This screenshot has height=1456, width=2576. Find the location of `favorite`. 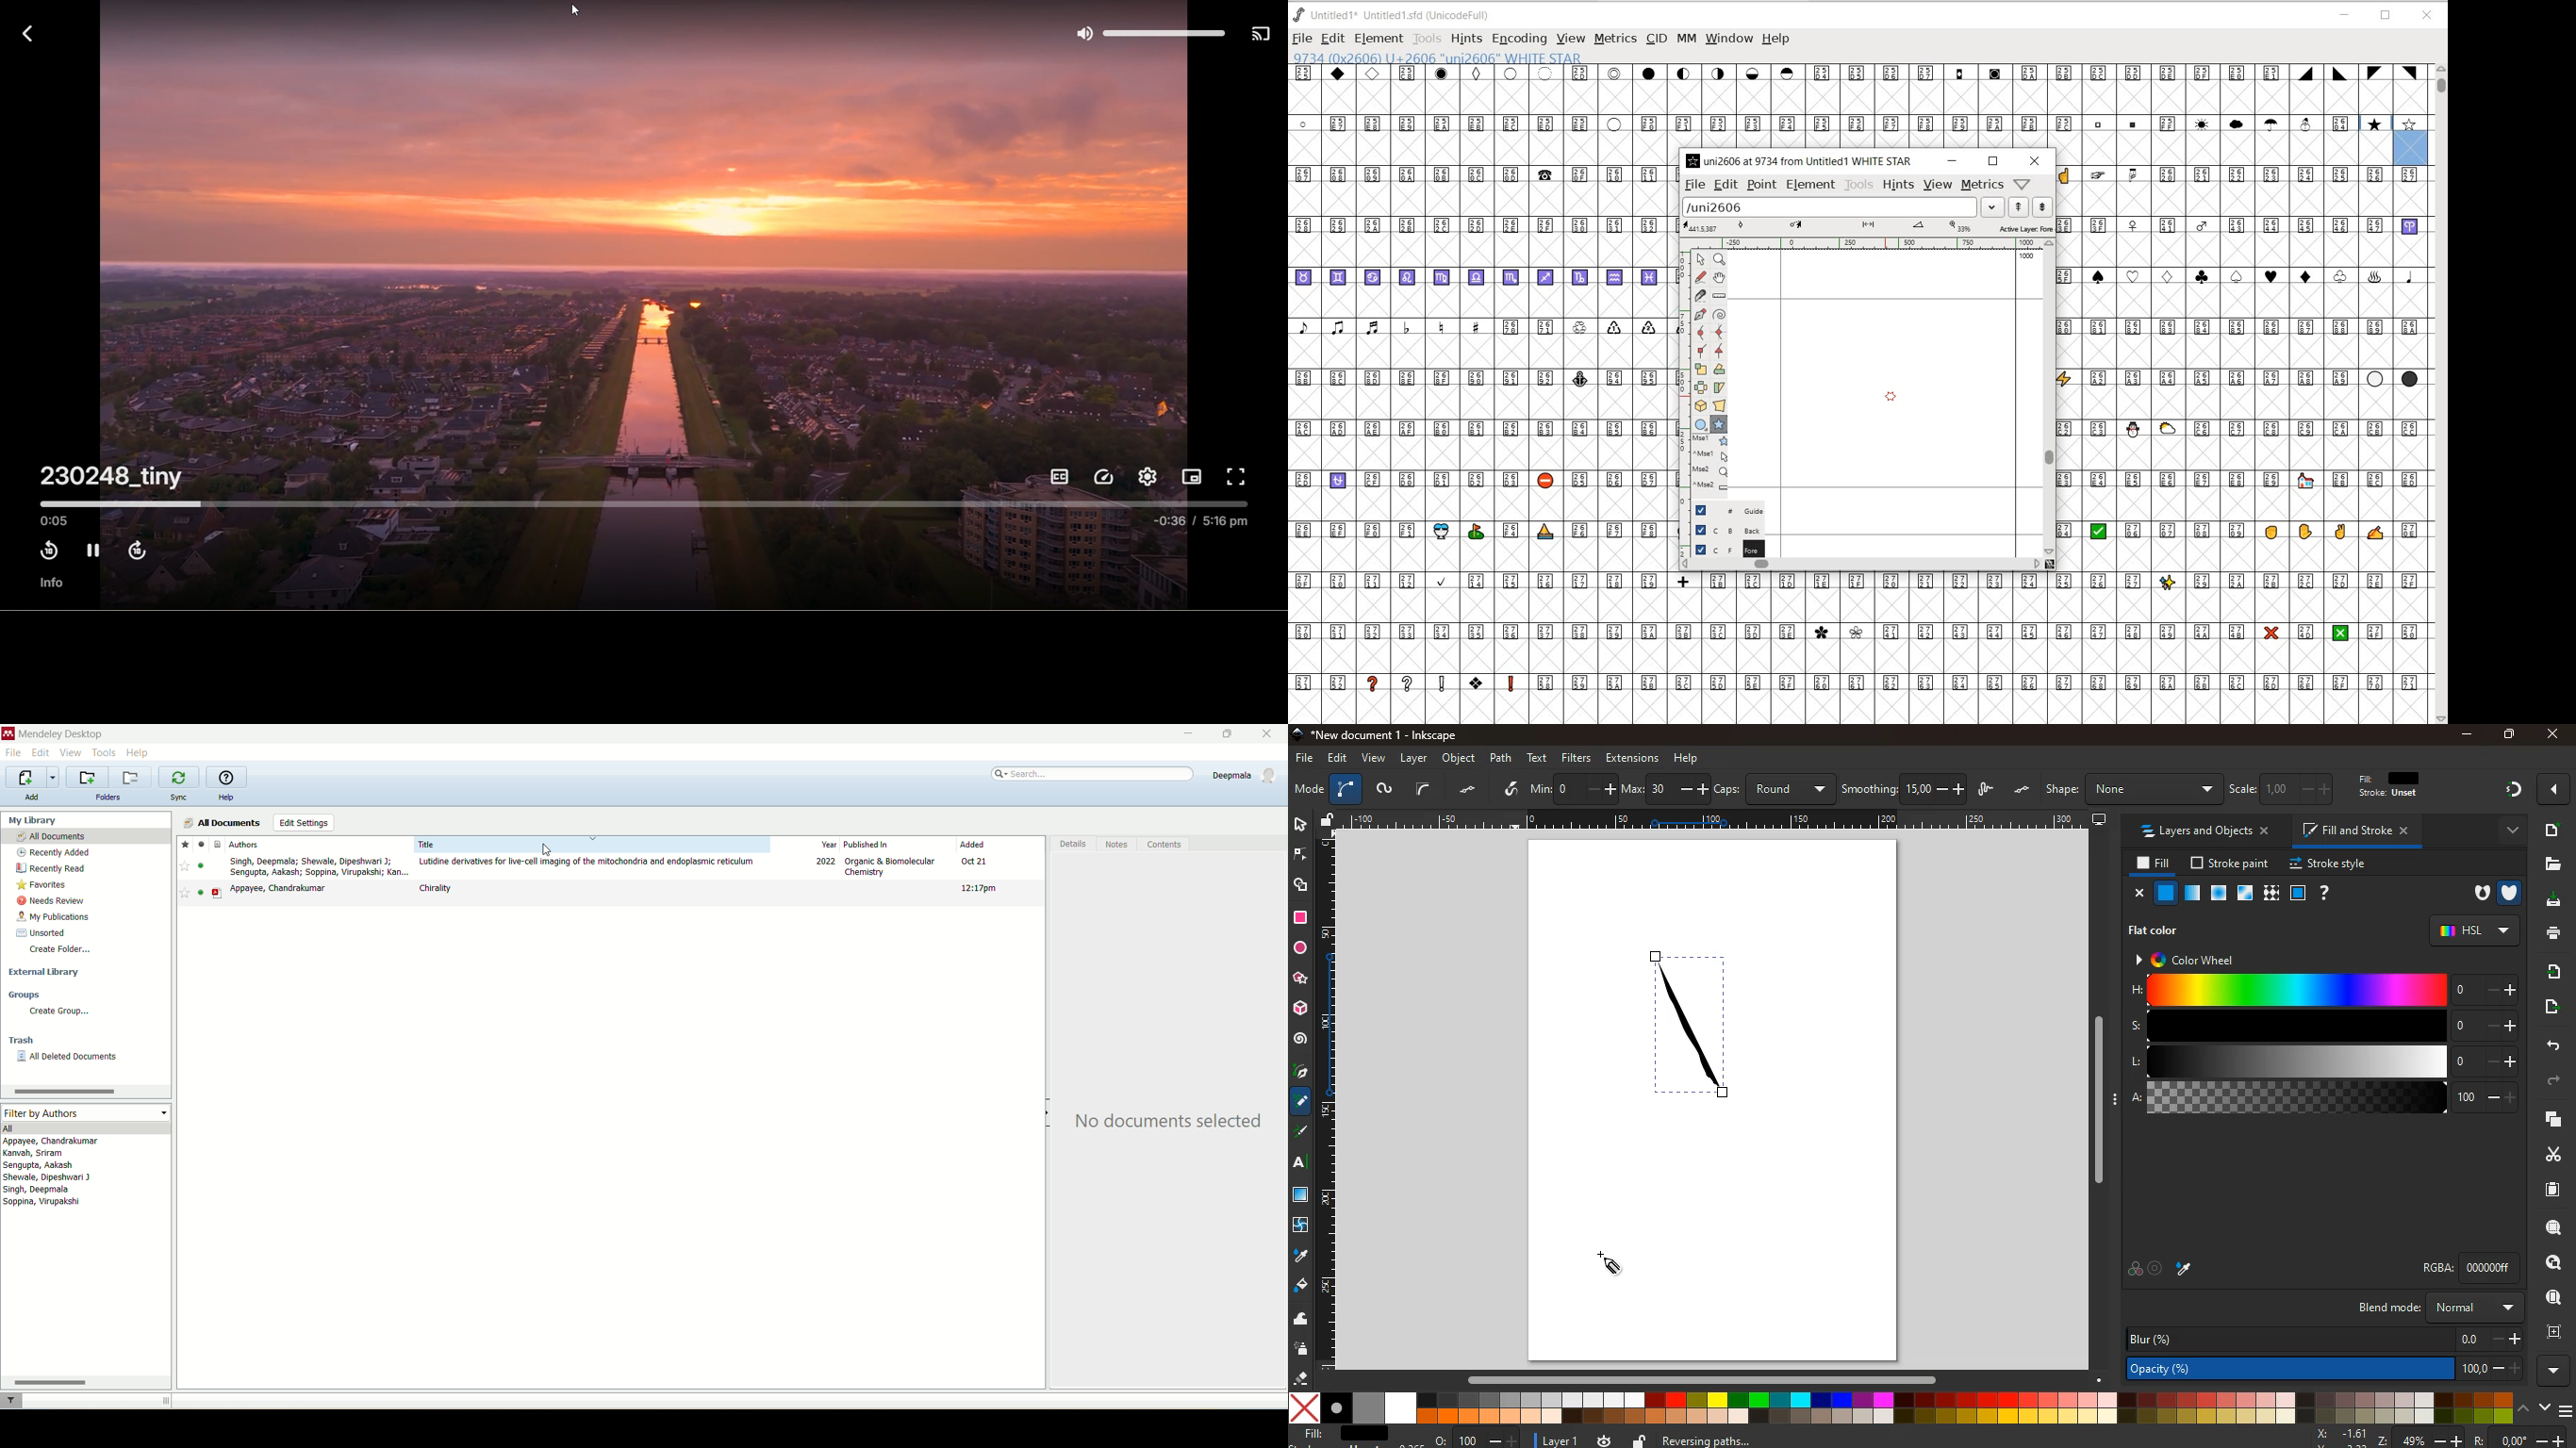

favorite is located at coordinates (184, 843).